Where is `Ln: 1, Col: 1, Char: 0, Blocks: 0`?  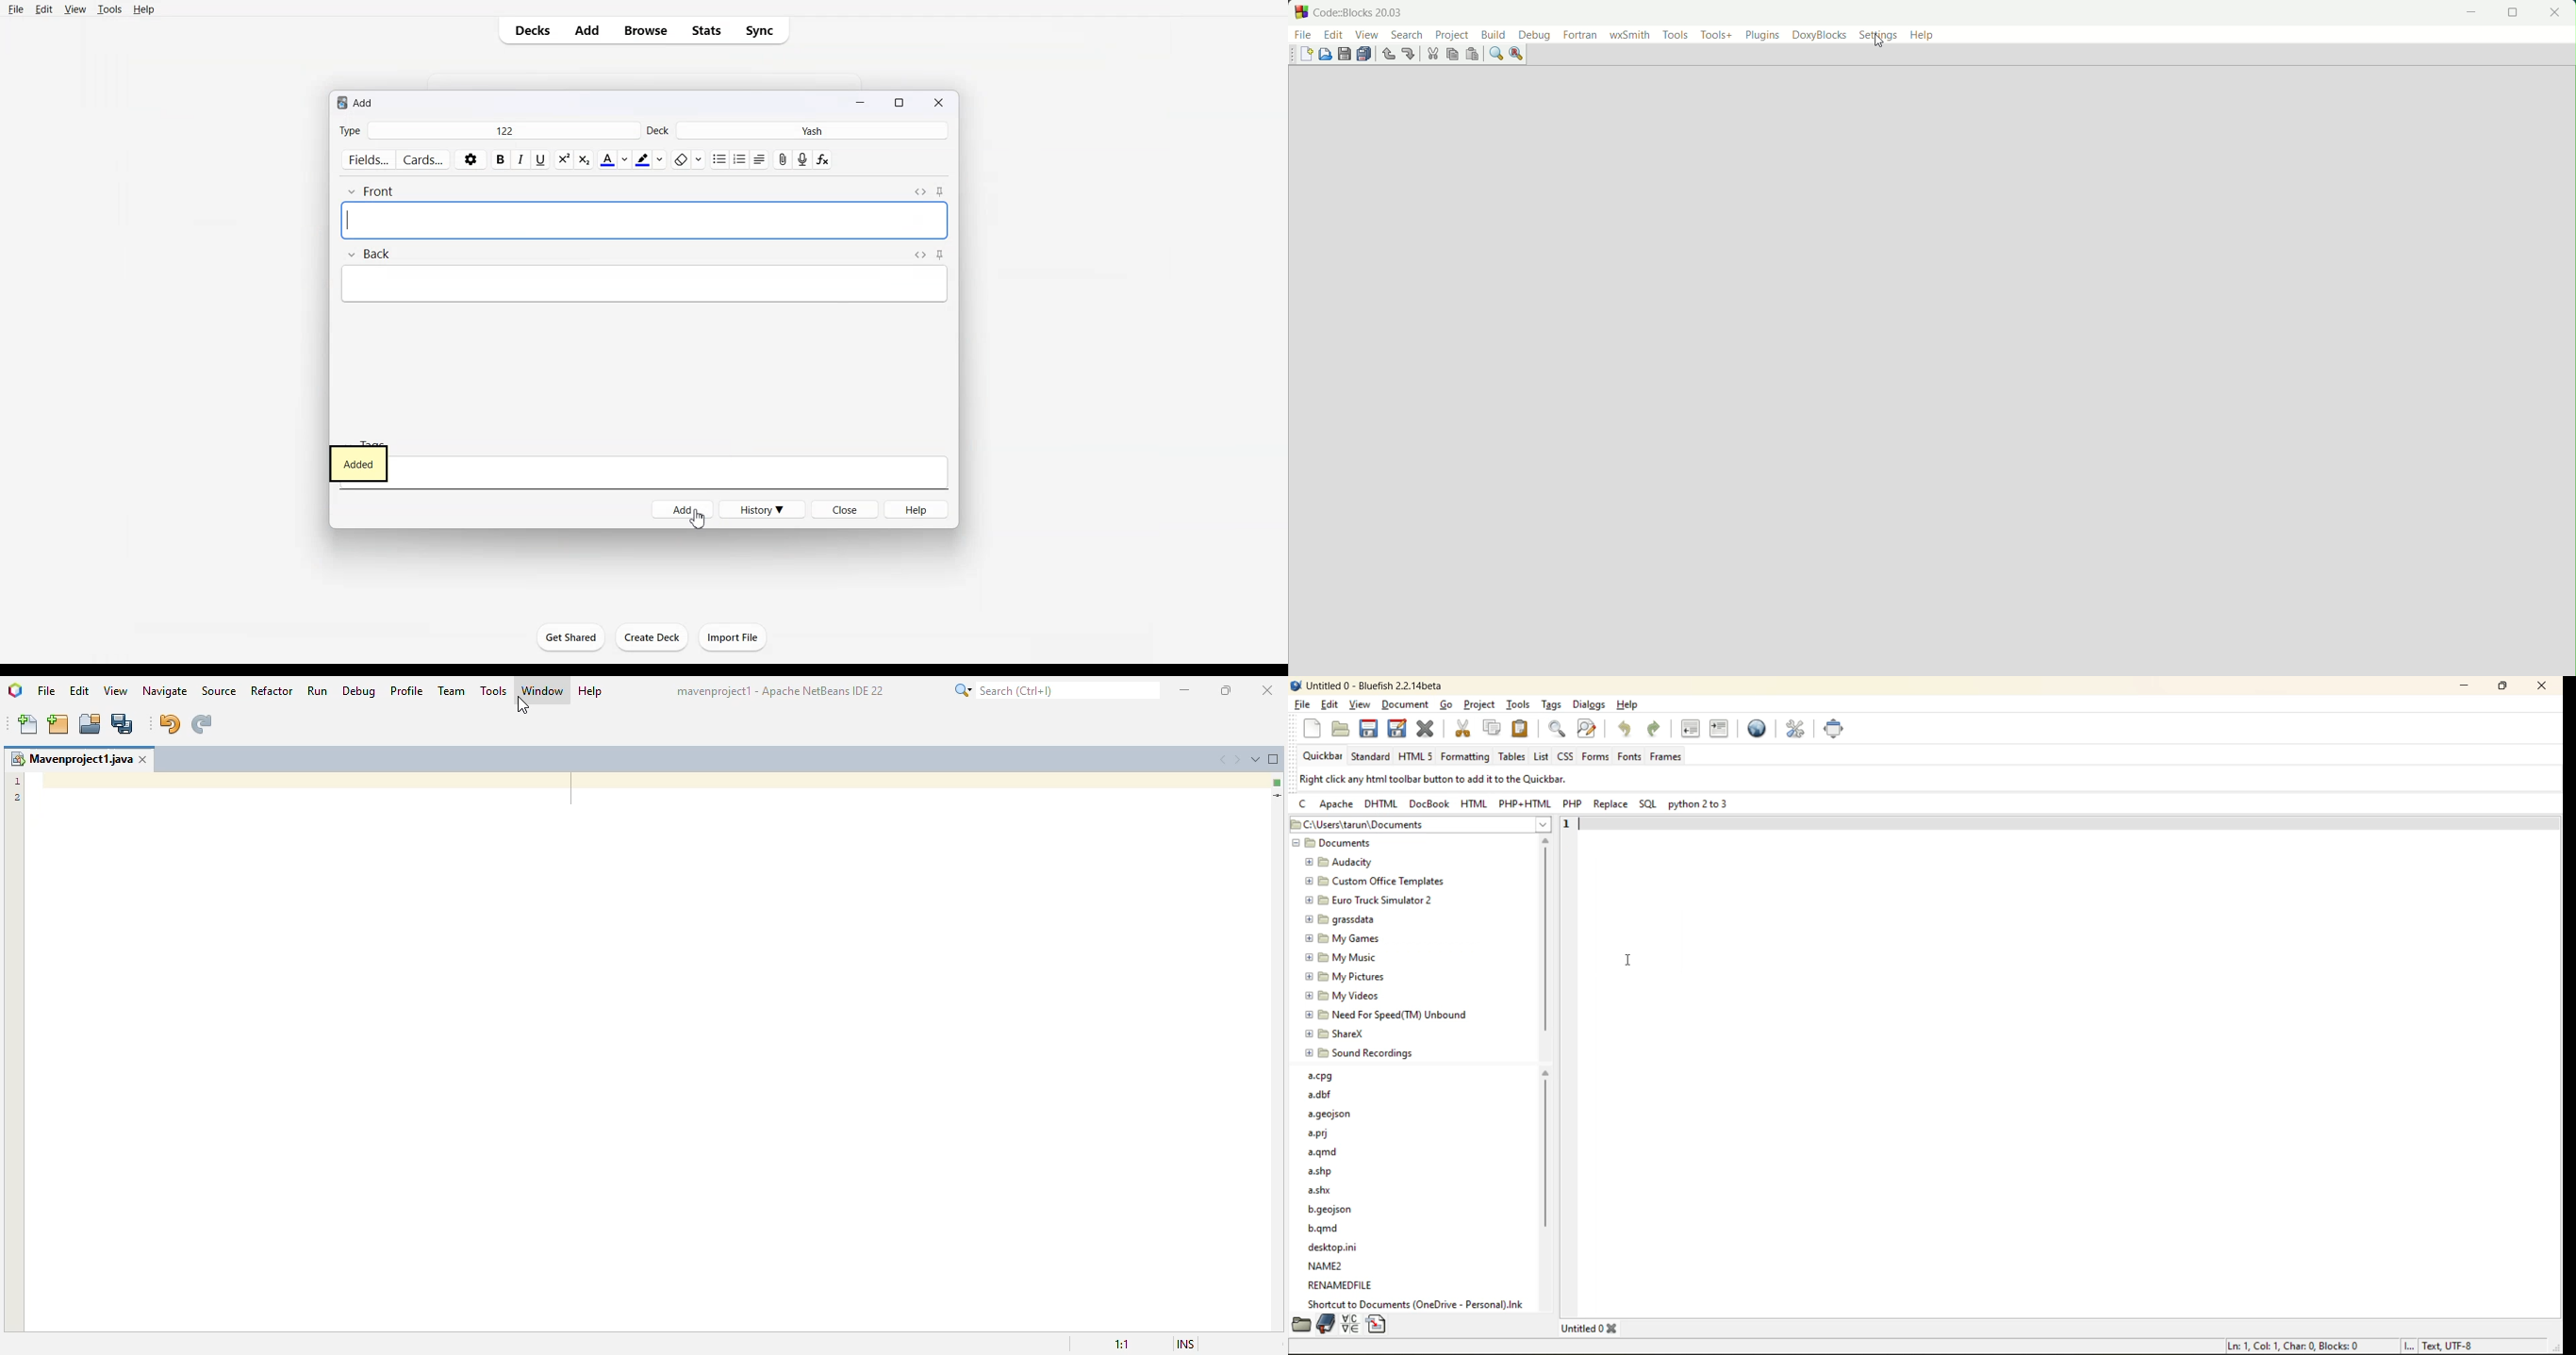 Ln: 1, Col: 1, Char: 0, Blocks: 0 is located at coordinates (2294, 1346).